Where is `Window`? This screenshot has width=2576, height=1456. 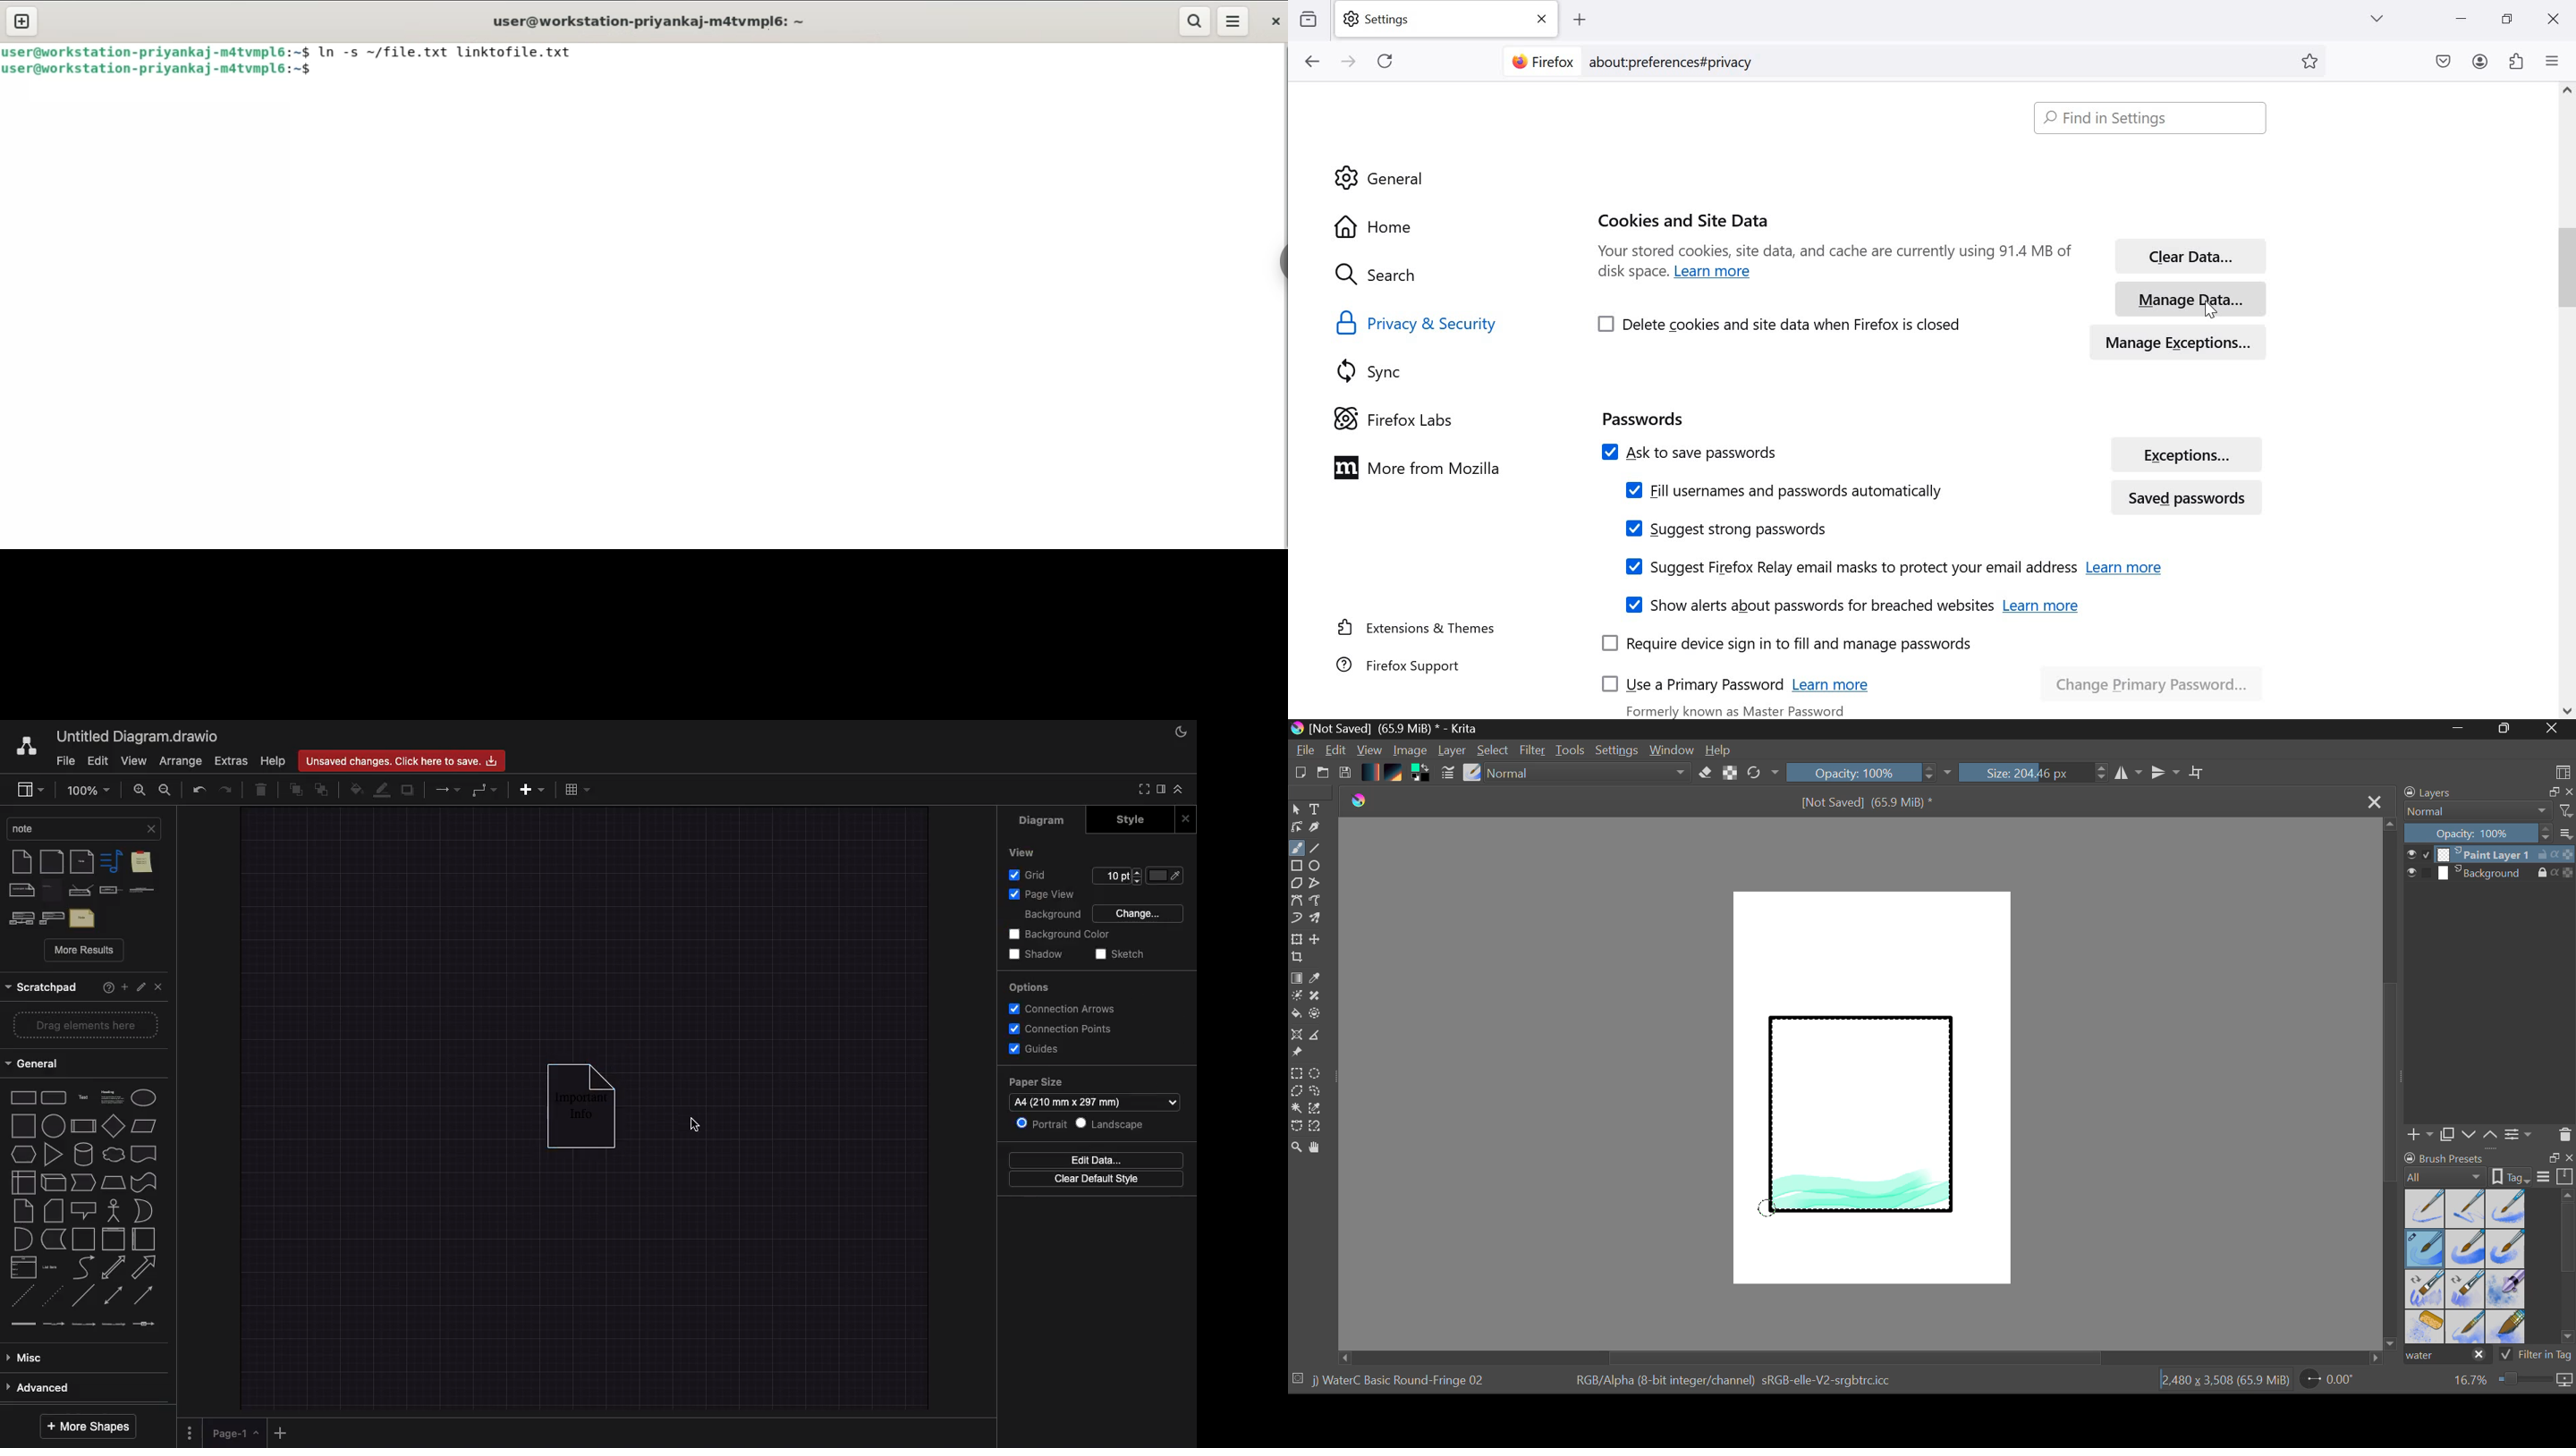 Window is located at coordinates (1674, 750).